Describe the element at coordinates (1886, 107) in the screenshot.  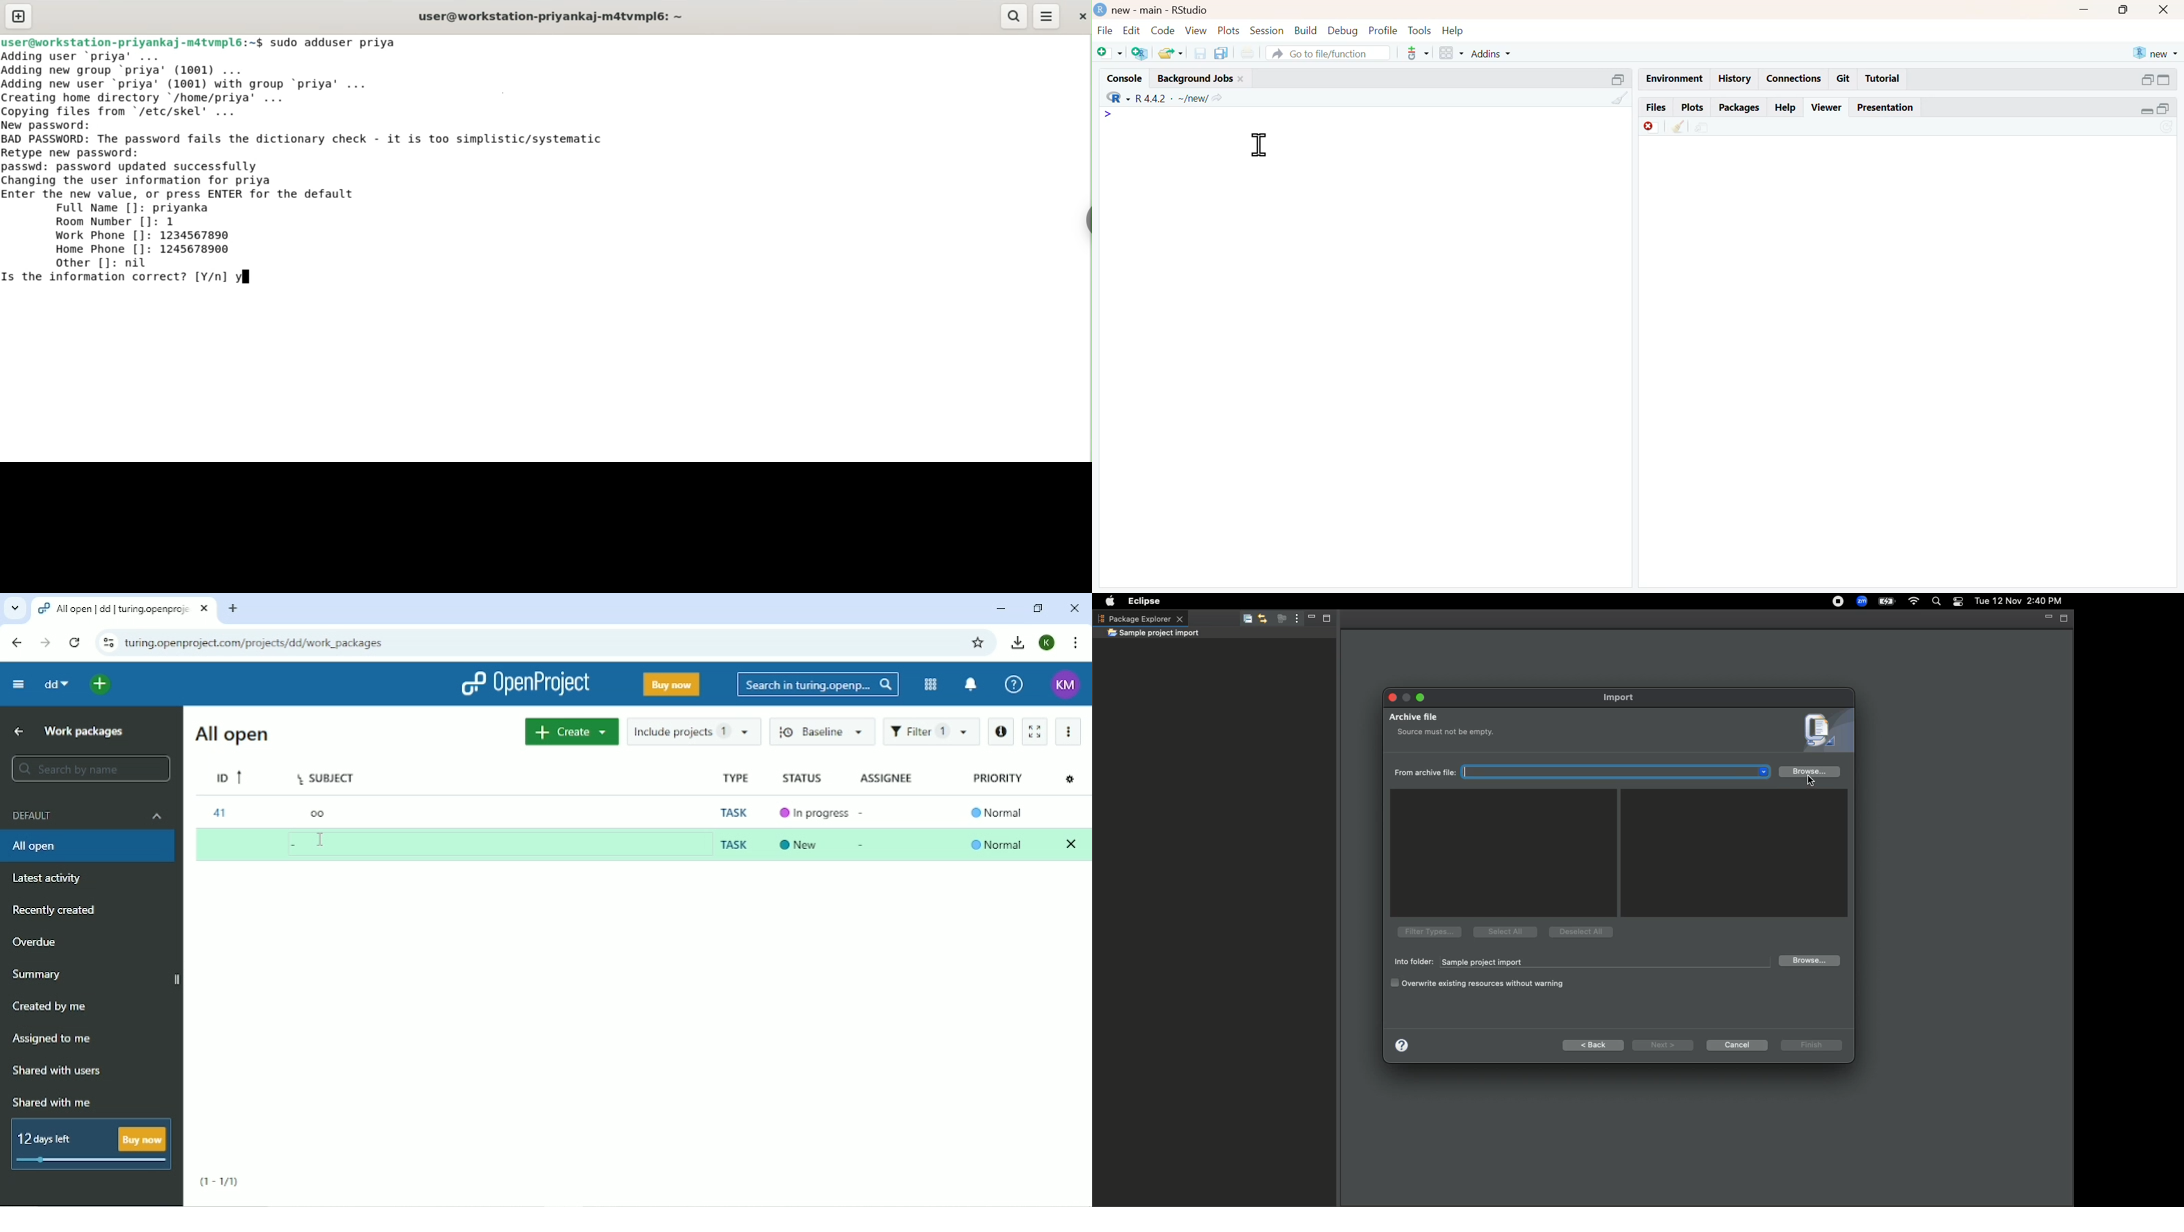
I see `presentation` at that location.